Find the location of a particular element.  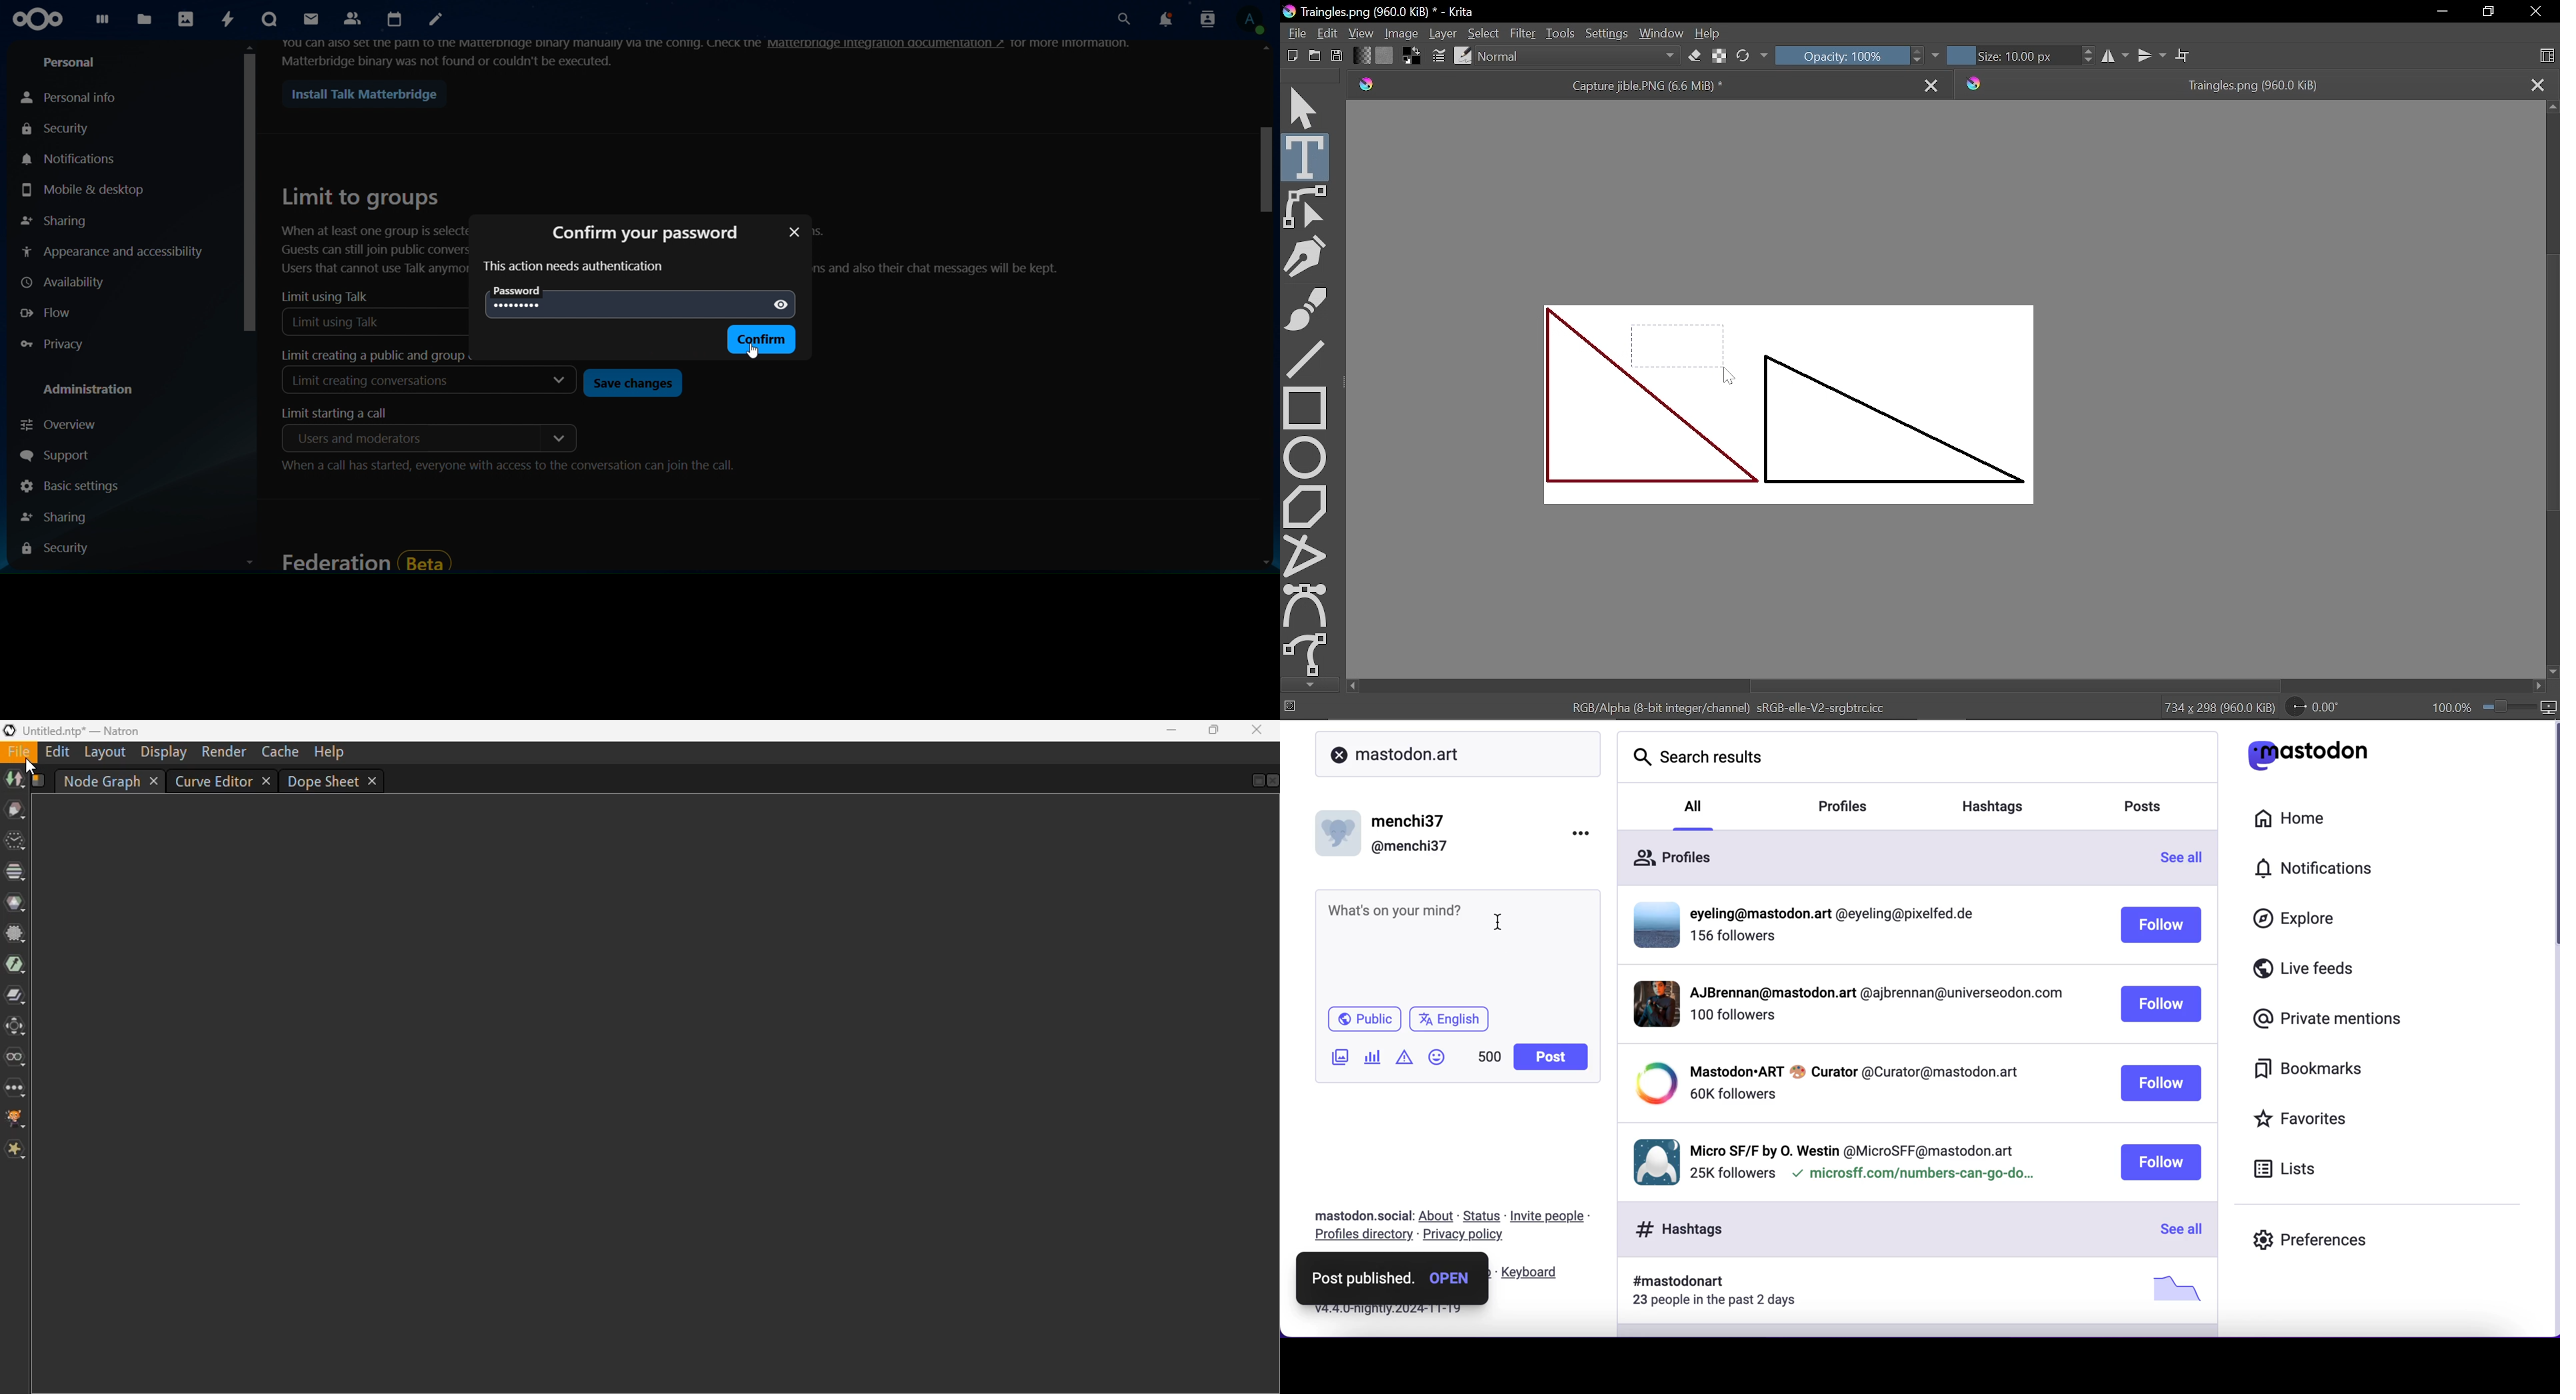

display picture is located at coordinates (1648, 1003).